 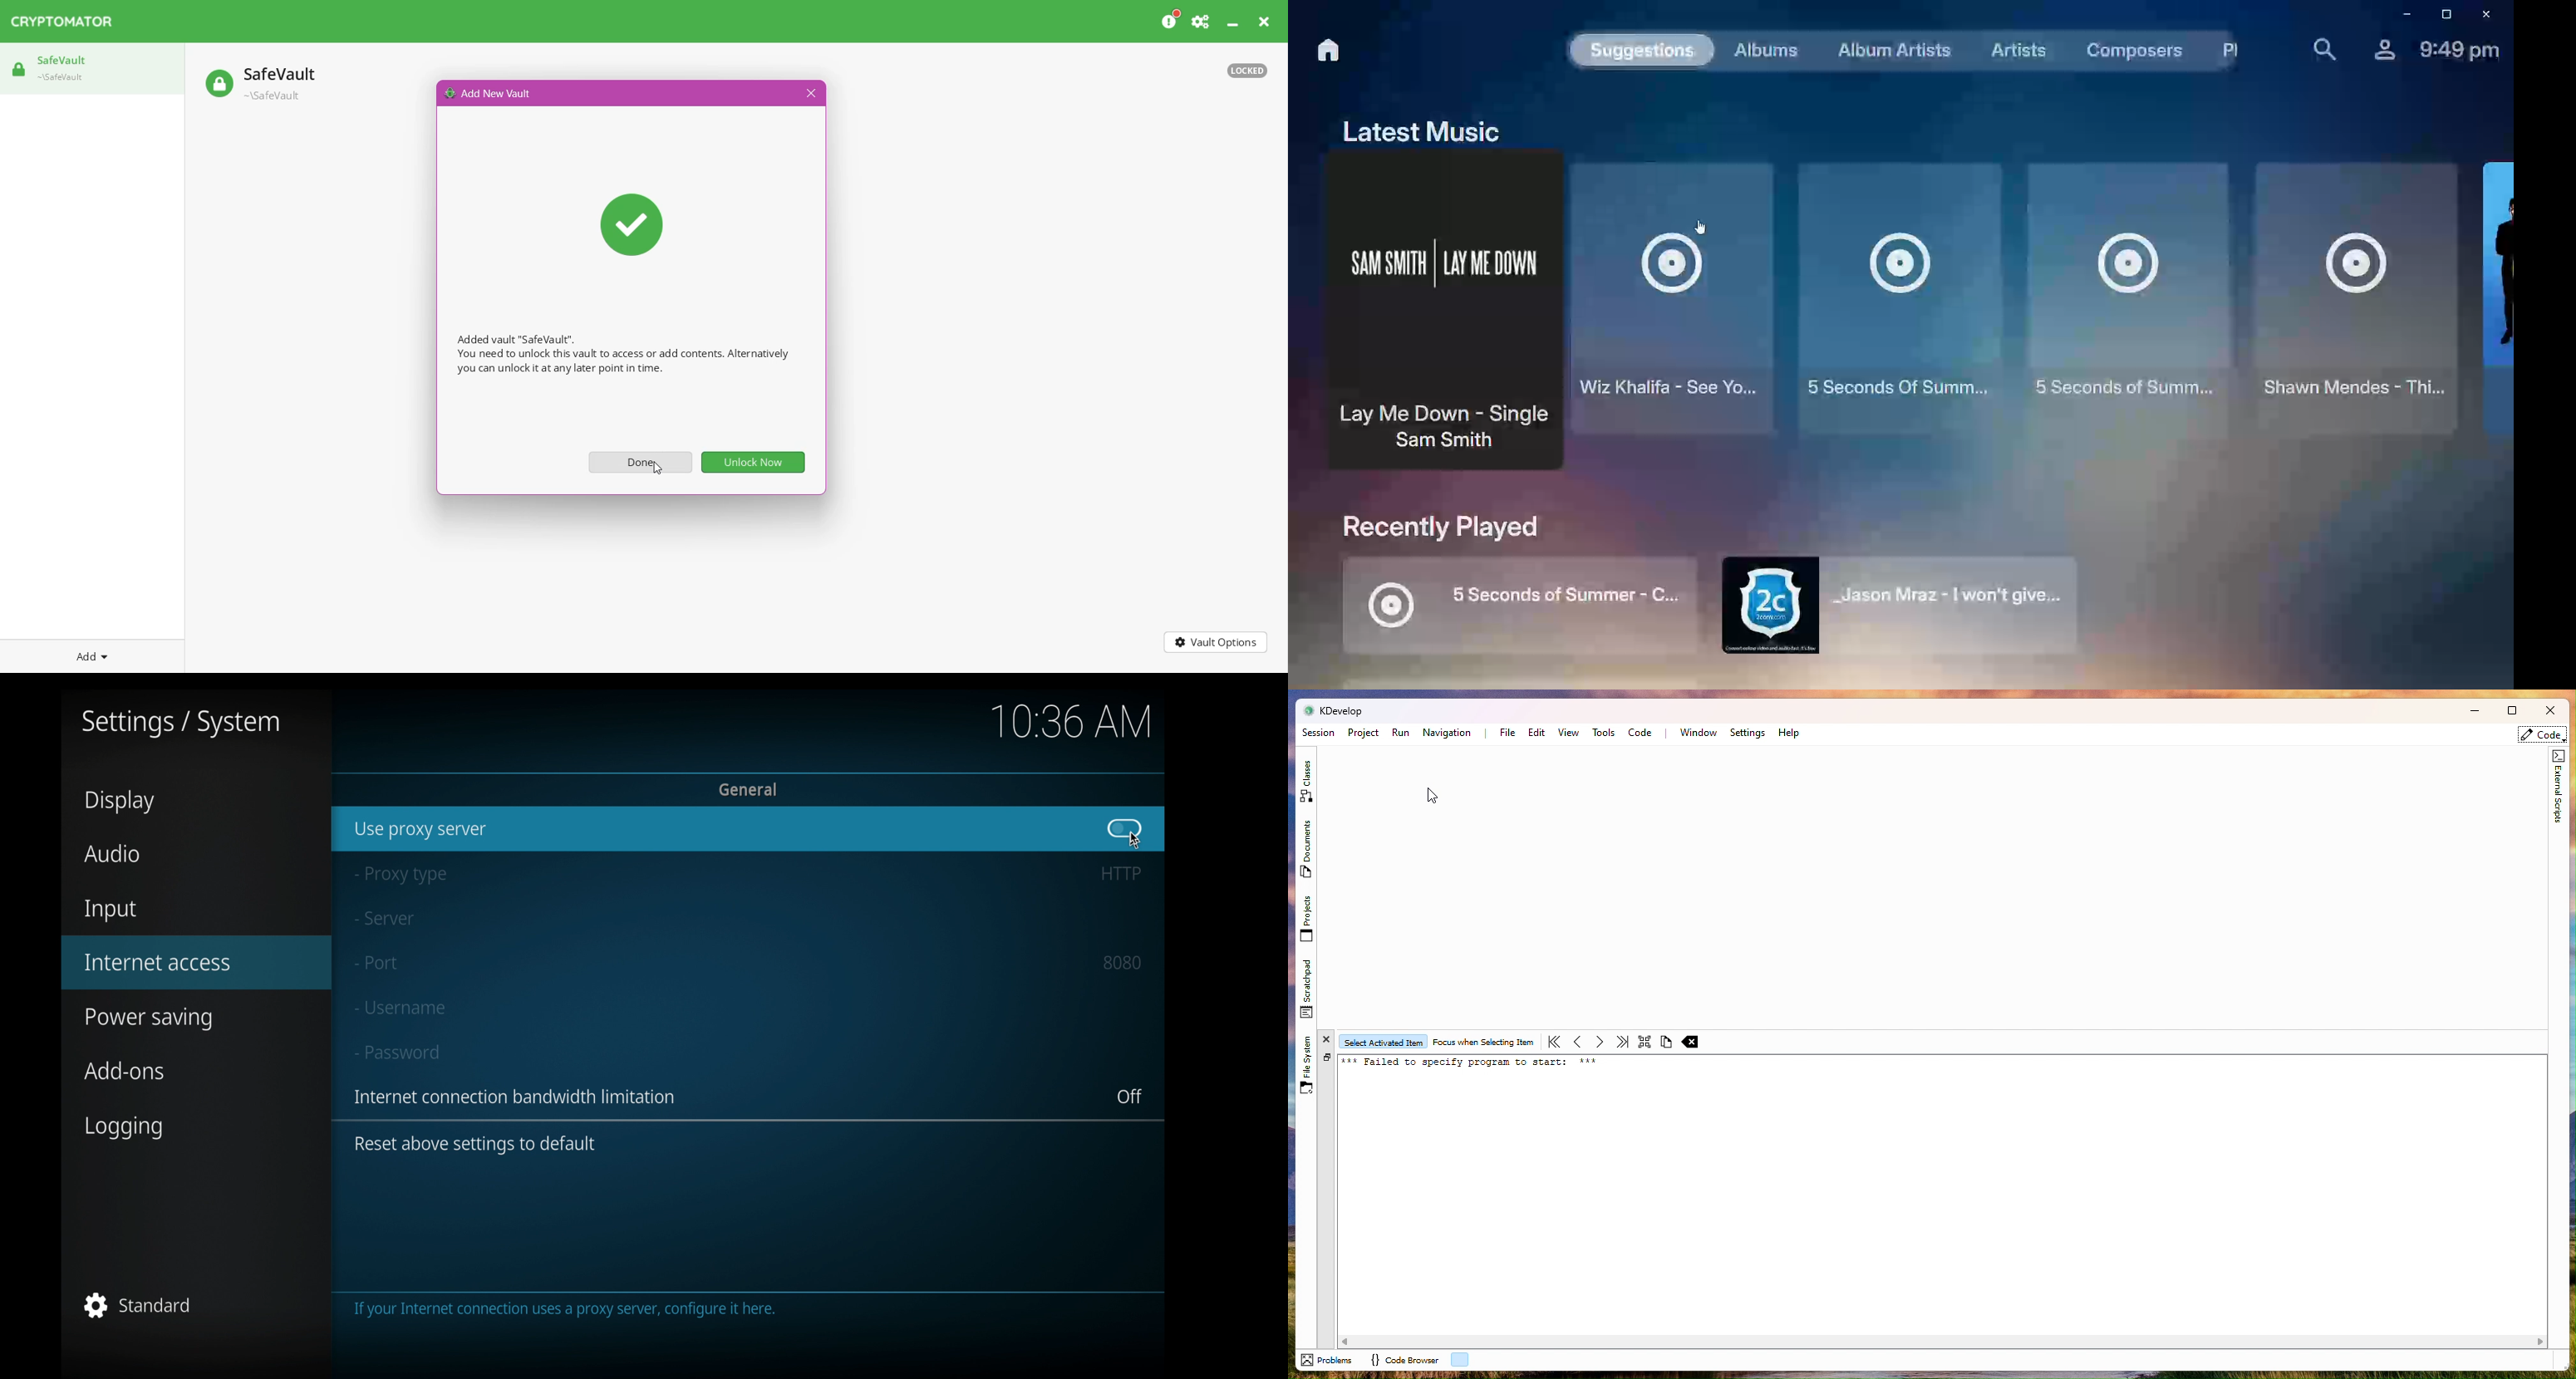 What do you see at coordinates (517, 1097) in the screenshot?
I see `info` at bounding box center [517, 1097].